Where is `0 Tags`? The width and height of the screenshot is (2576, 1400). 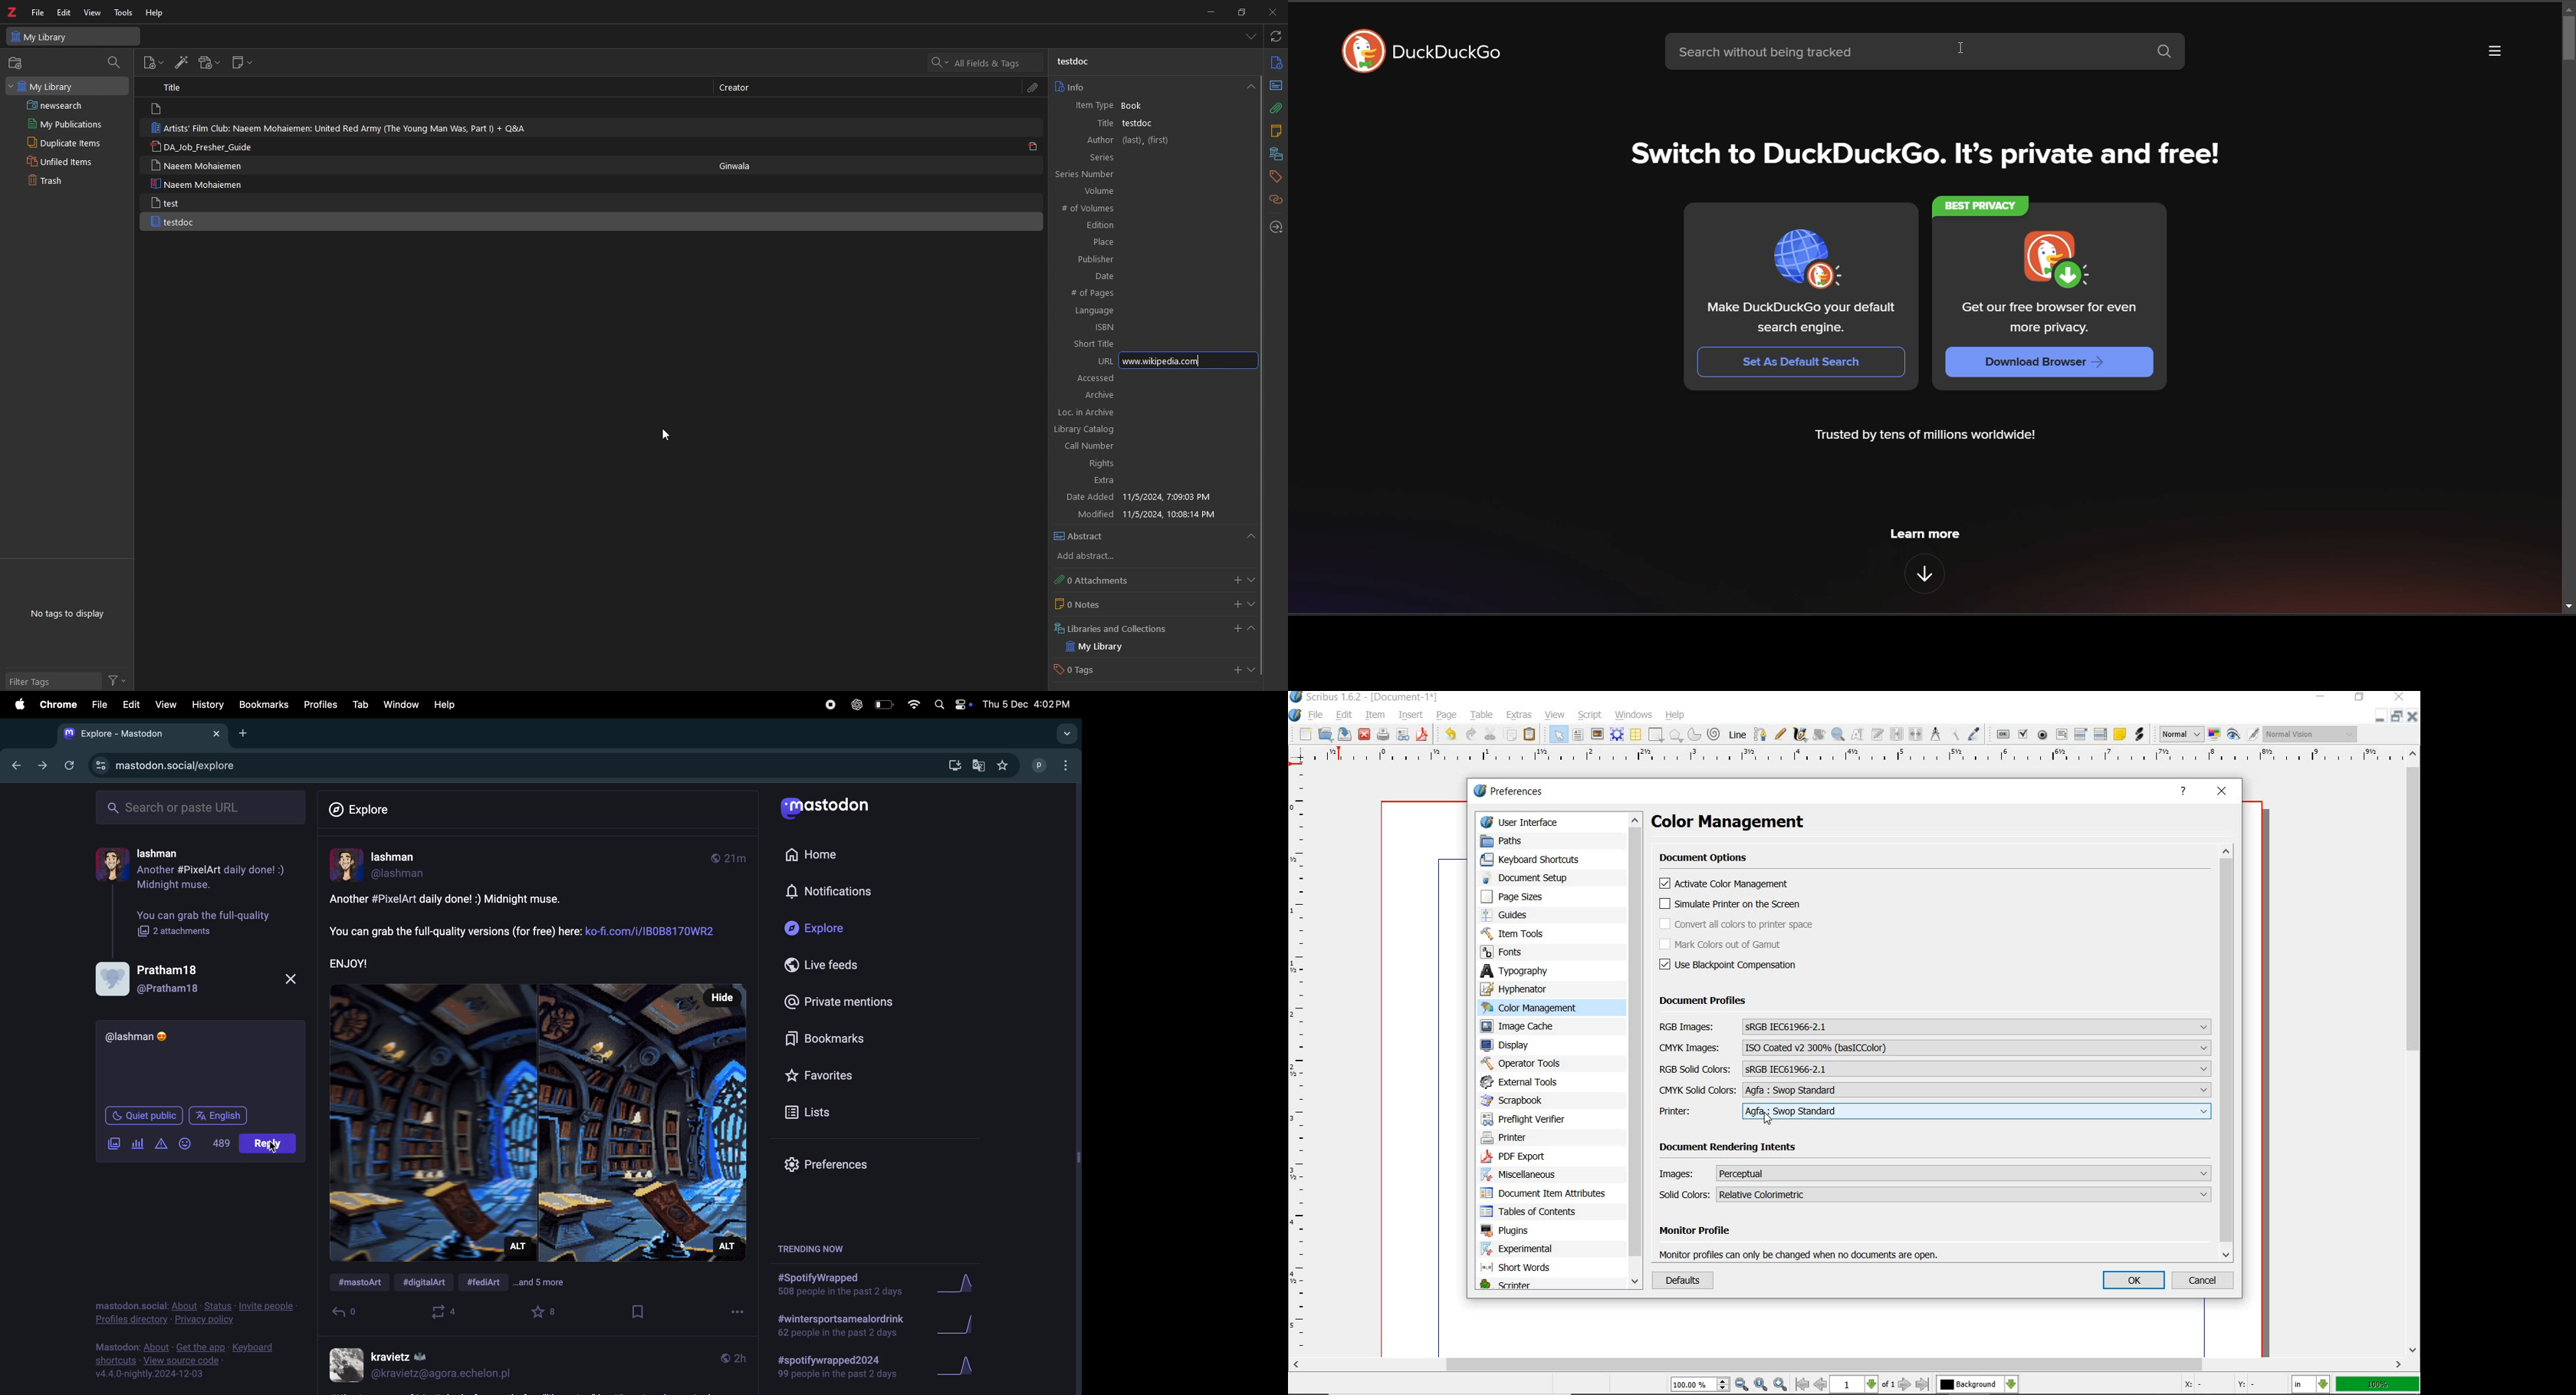 0 Tags is located at coordinates (1084, 670).